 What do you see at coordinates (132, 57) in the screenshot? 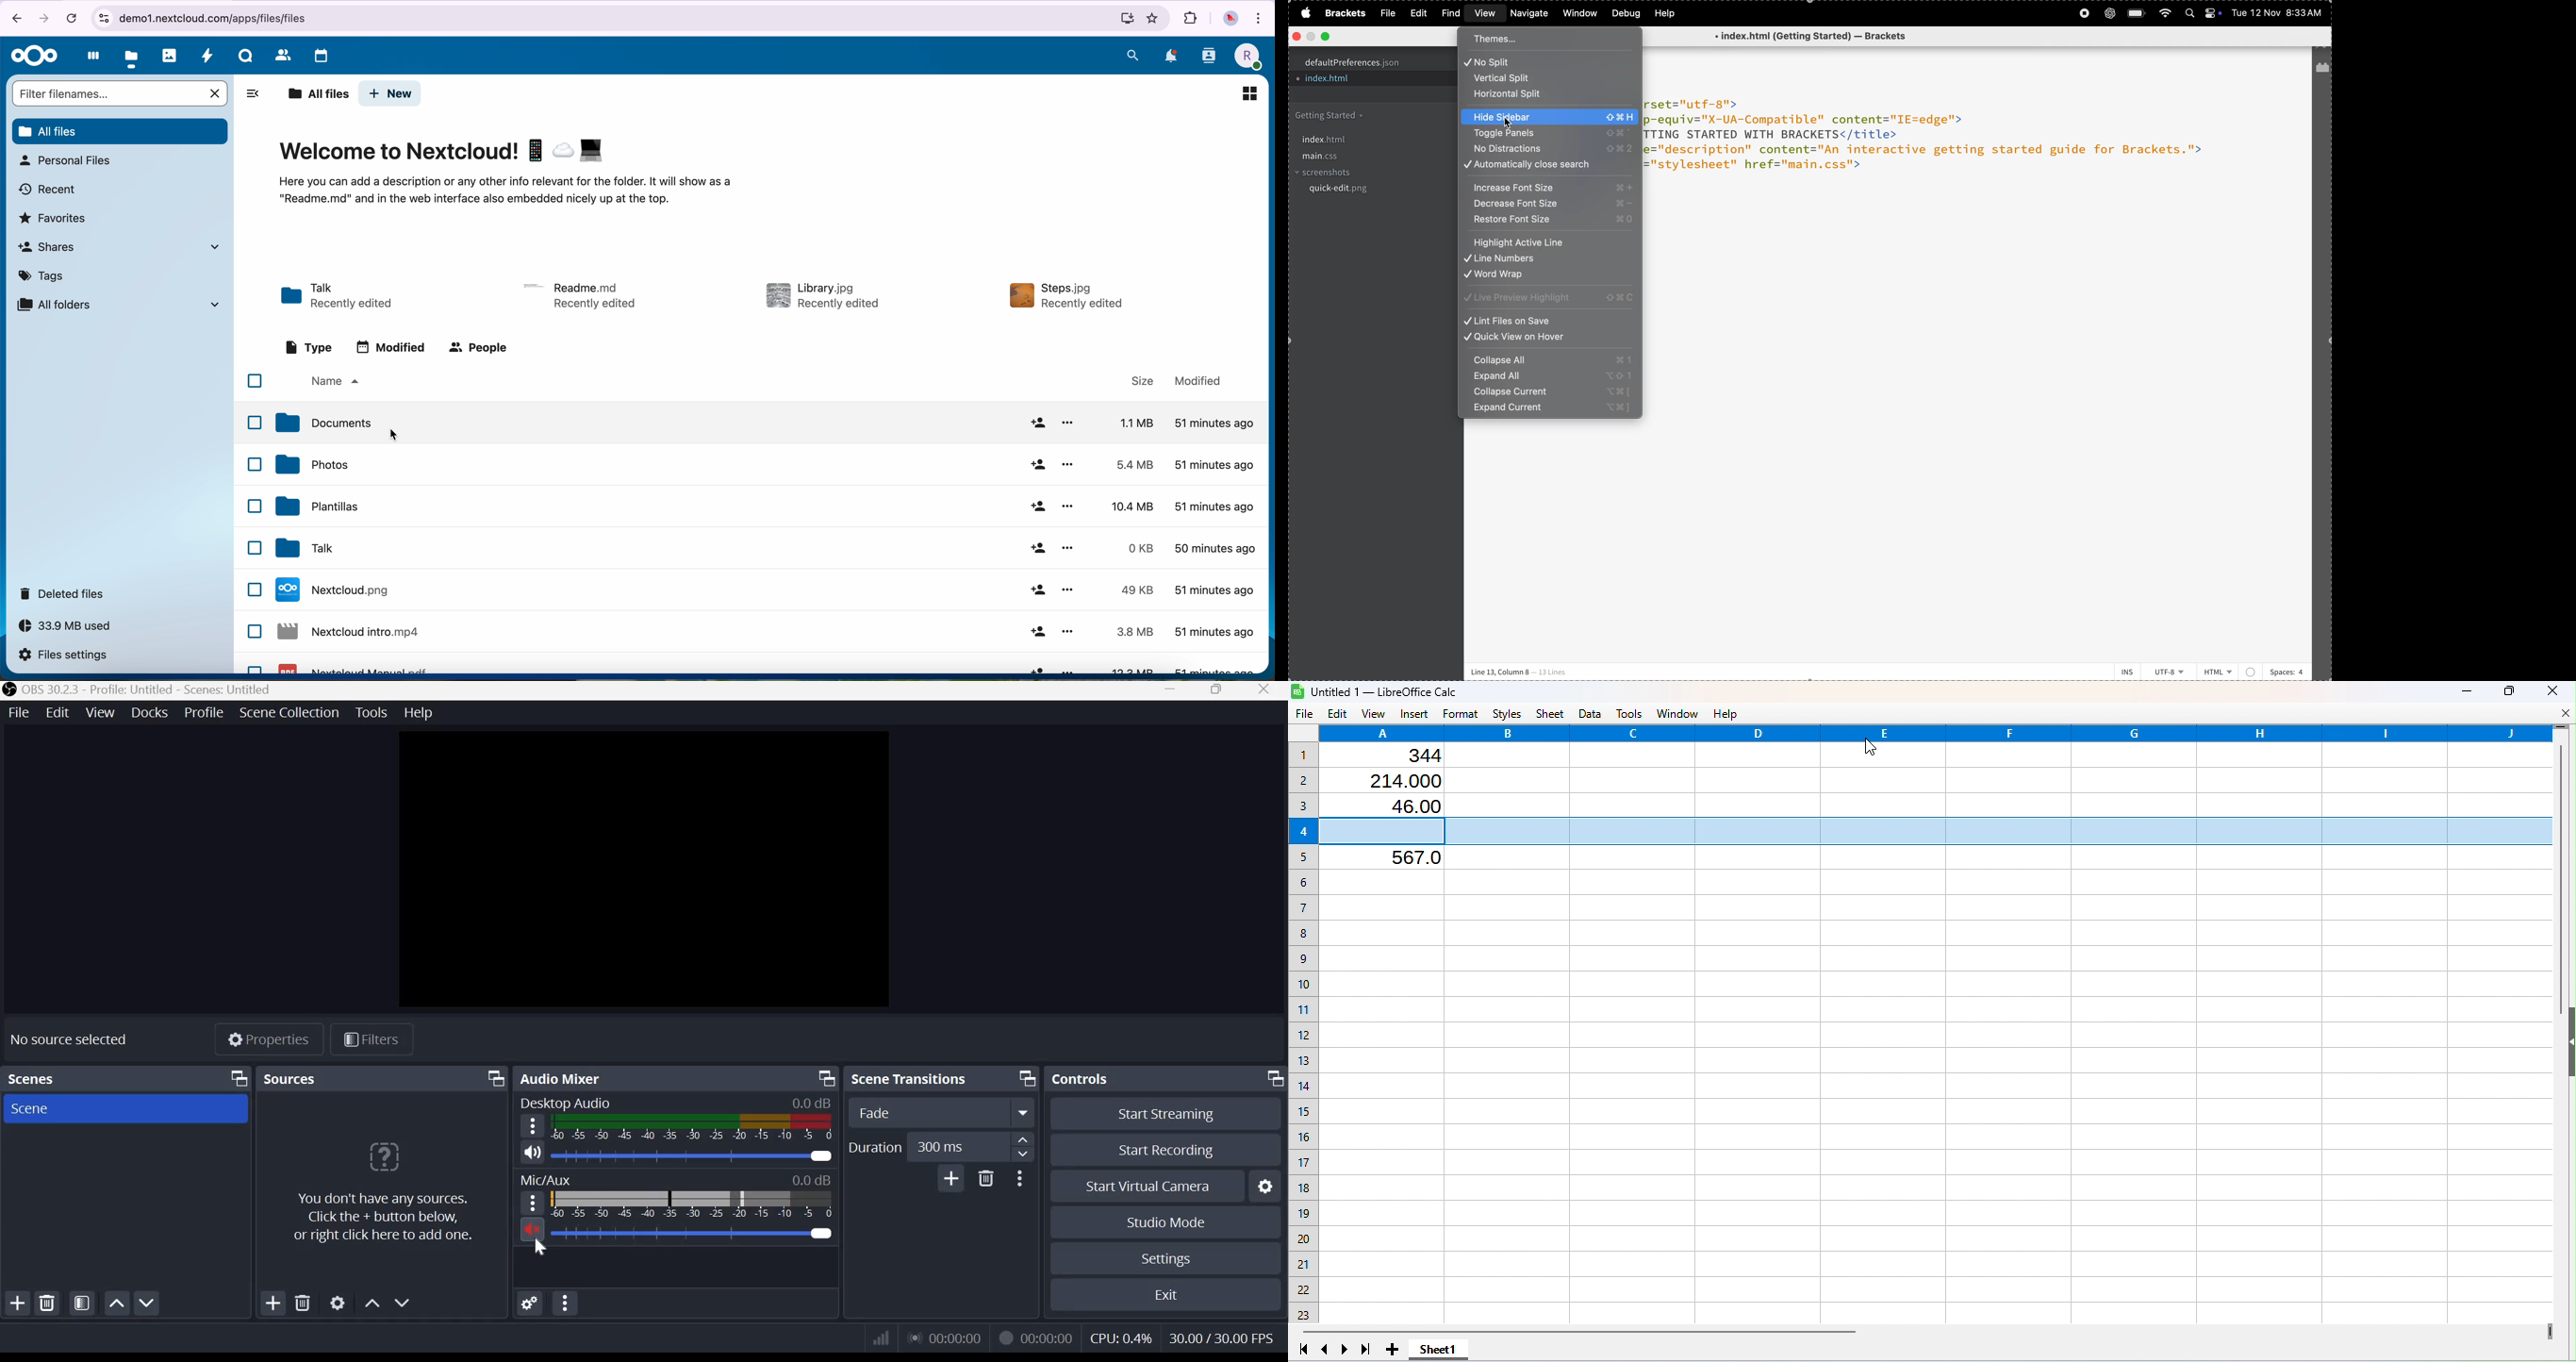
I see `files` at bounding box center [132, 57].